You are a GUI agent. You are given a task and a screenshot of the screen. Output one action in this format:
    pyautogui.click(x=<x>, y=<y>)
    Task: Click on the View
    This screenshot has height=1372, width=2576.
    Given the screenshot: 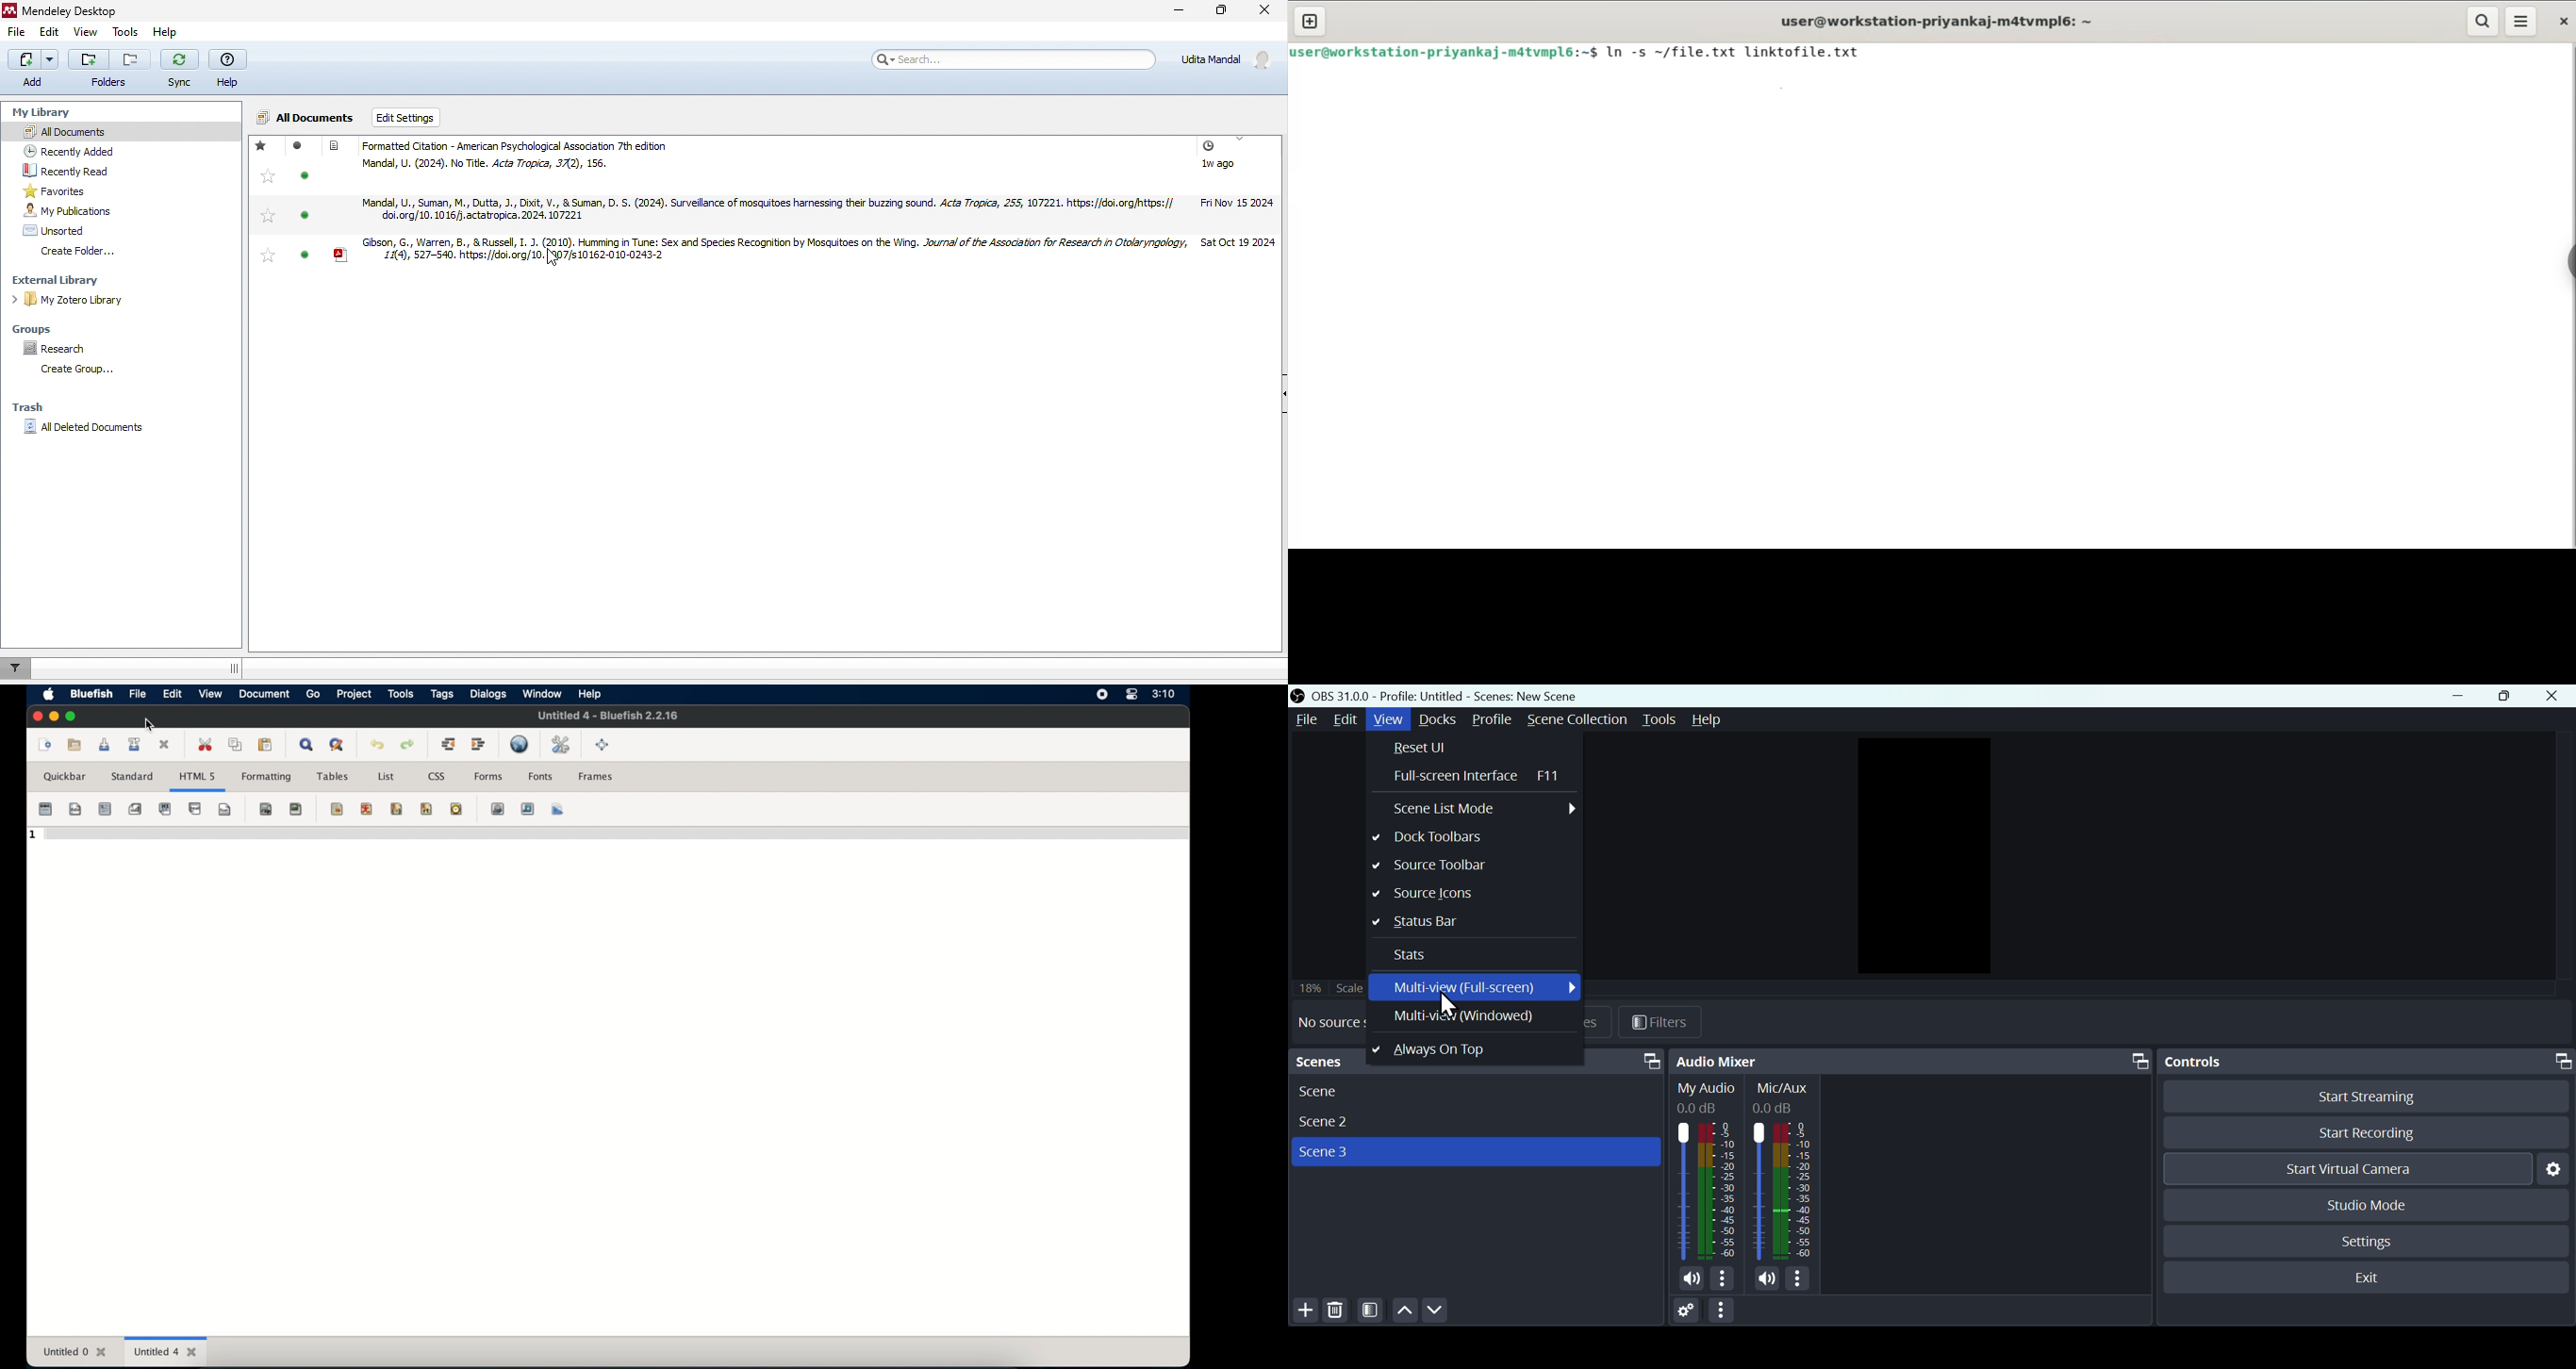 What is the action you would take?
    pyautogui.click(x=1389, y=720)
    